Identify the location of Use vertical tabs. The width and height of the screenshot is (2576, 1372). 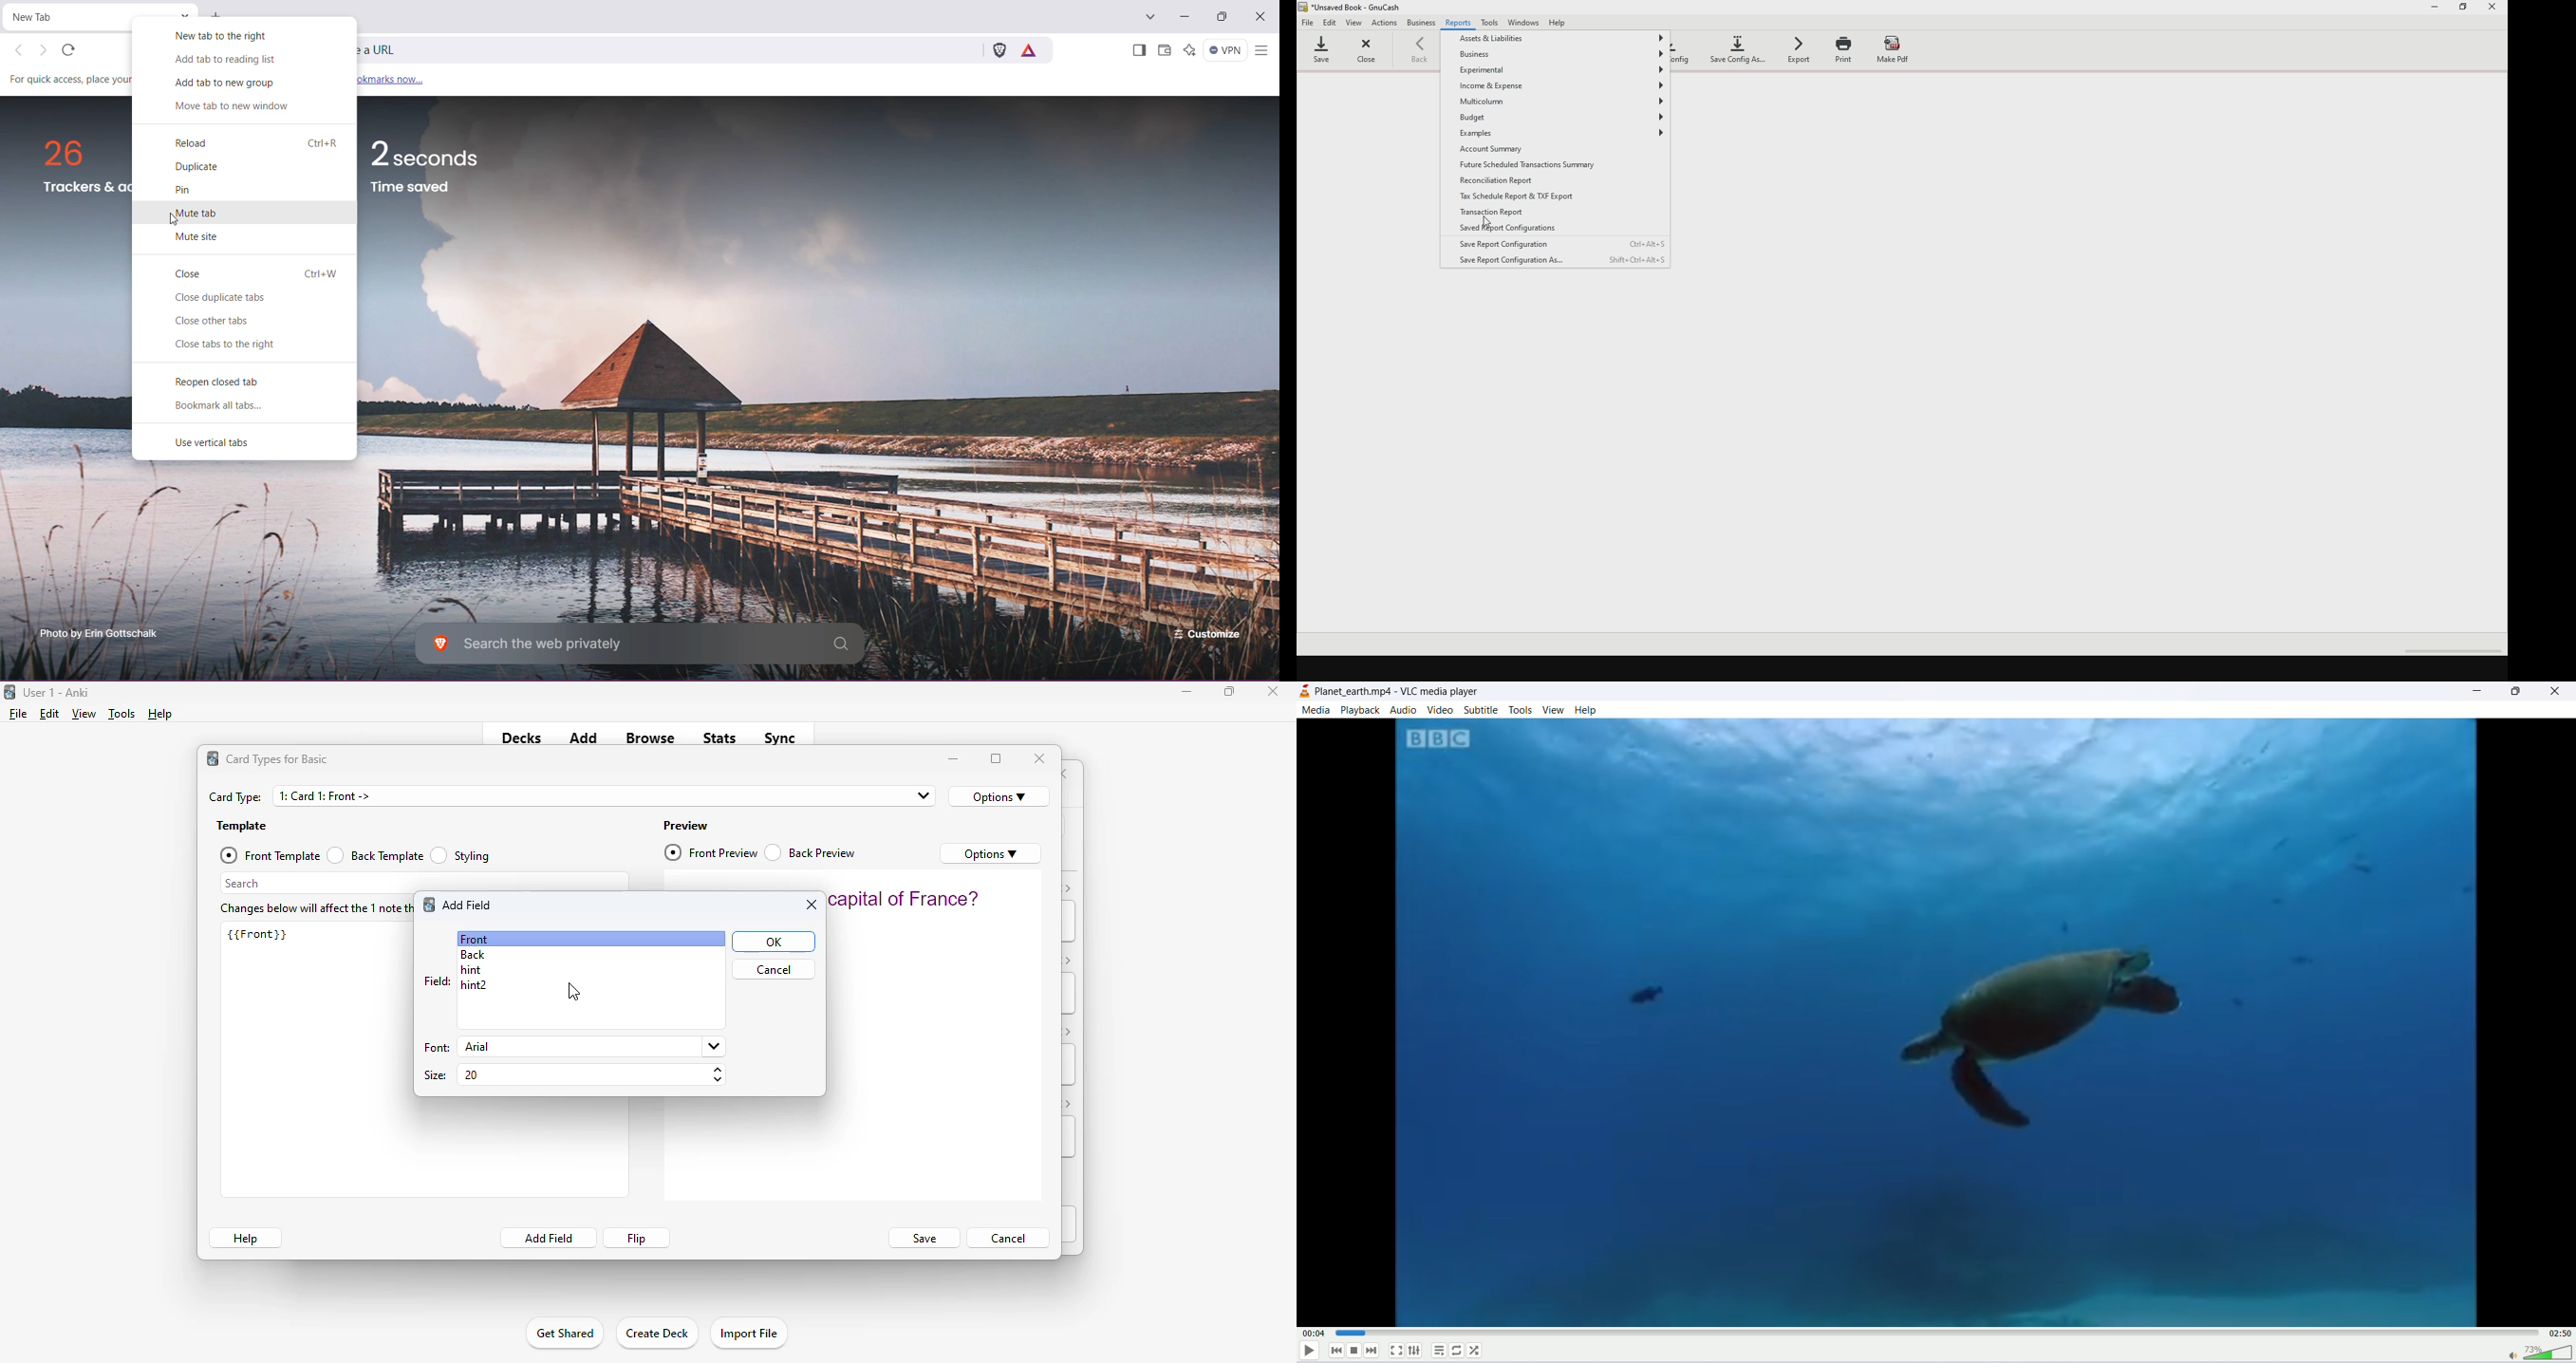
(220, 443).